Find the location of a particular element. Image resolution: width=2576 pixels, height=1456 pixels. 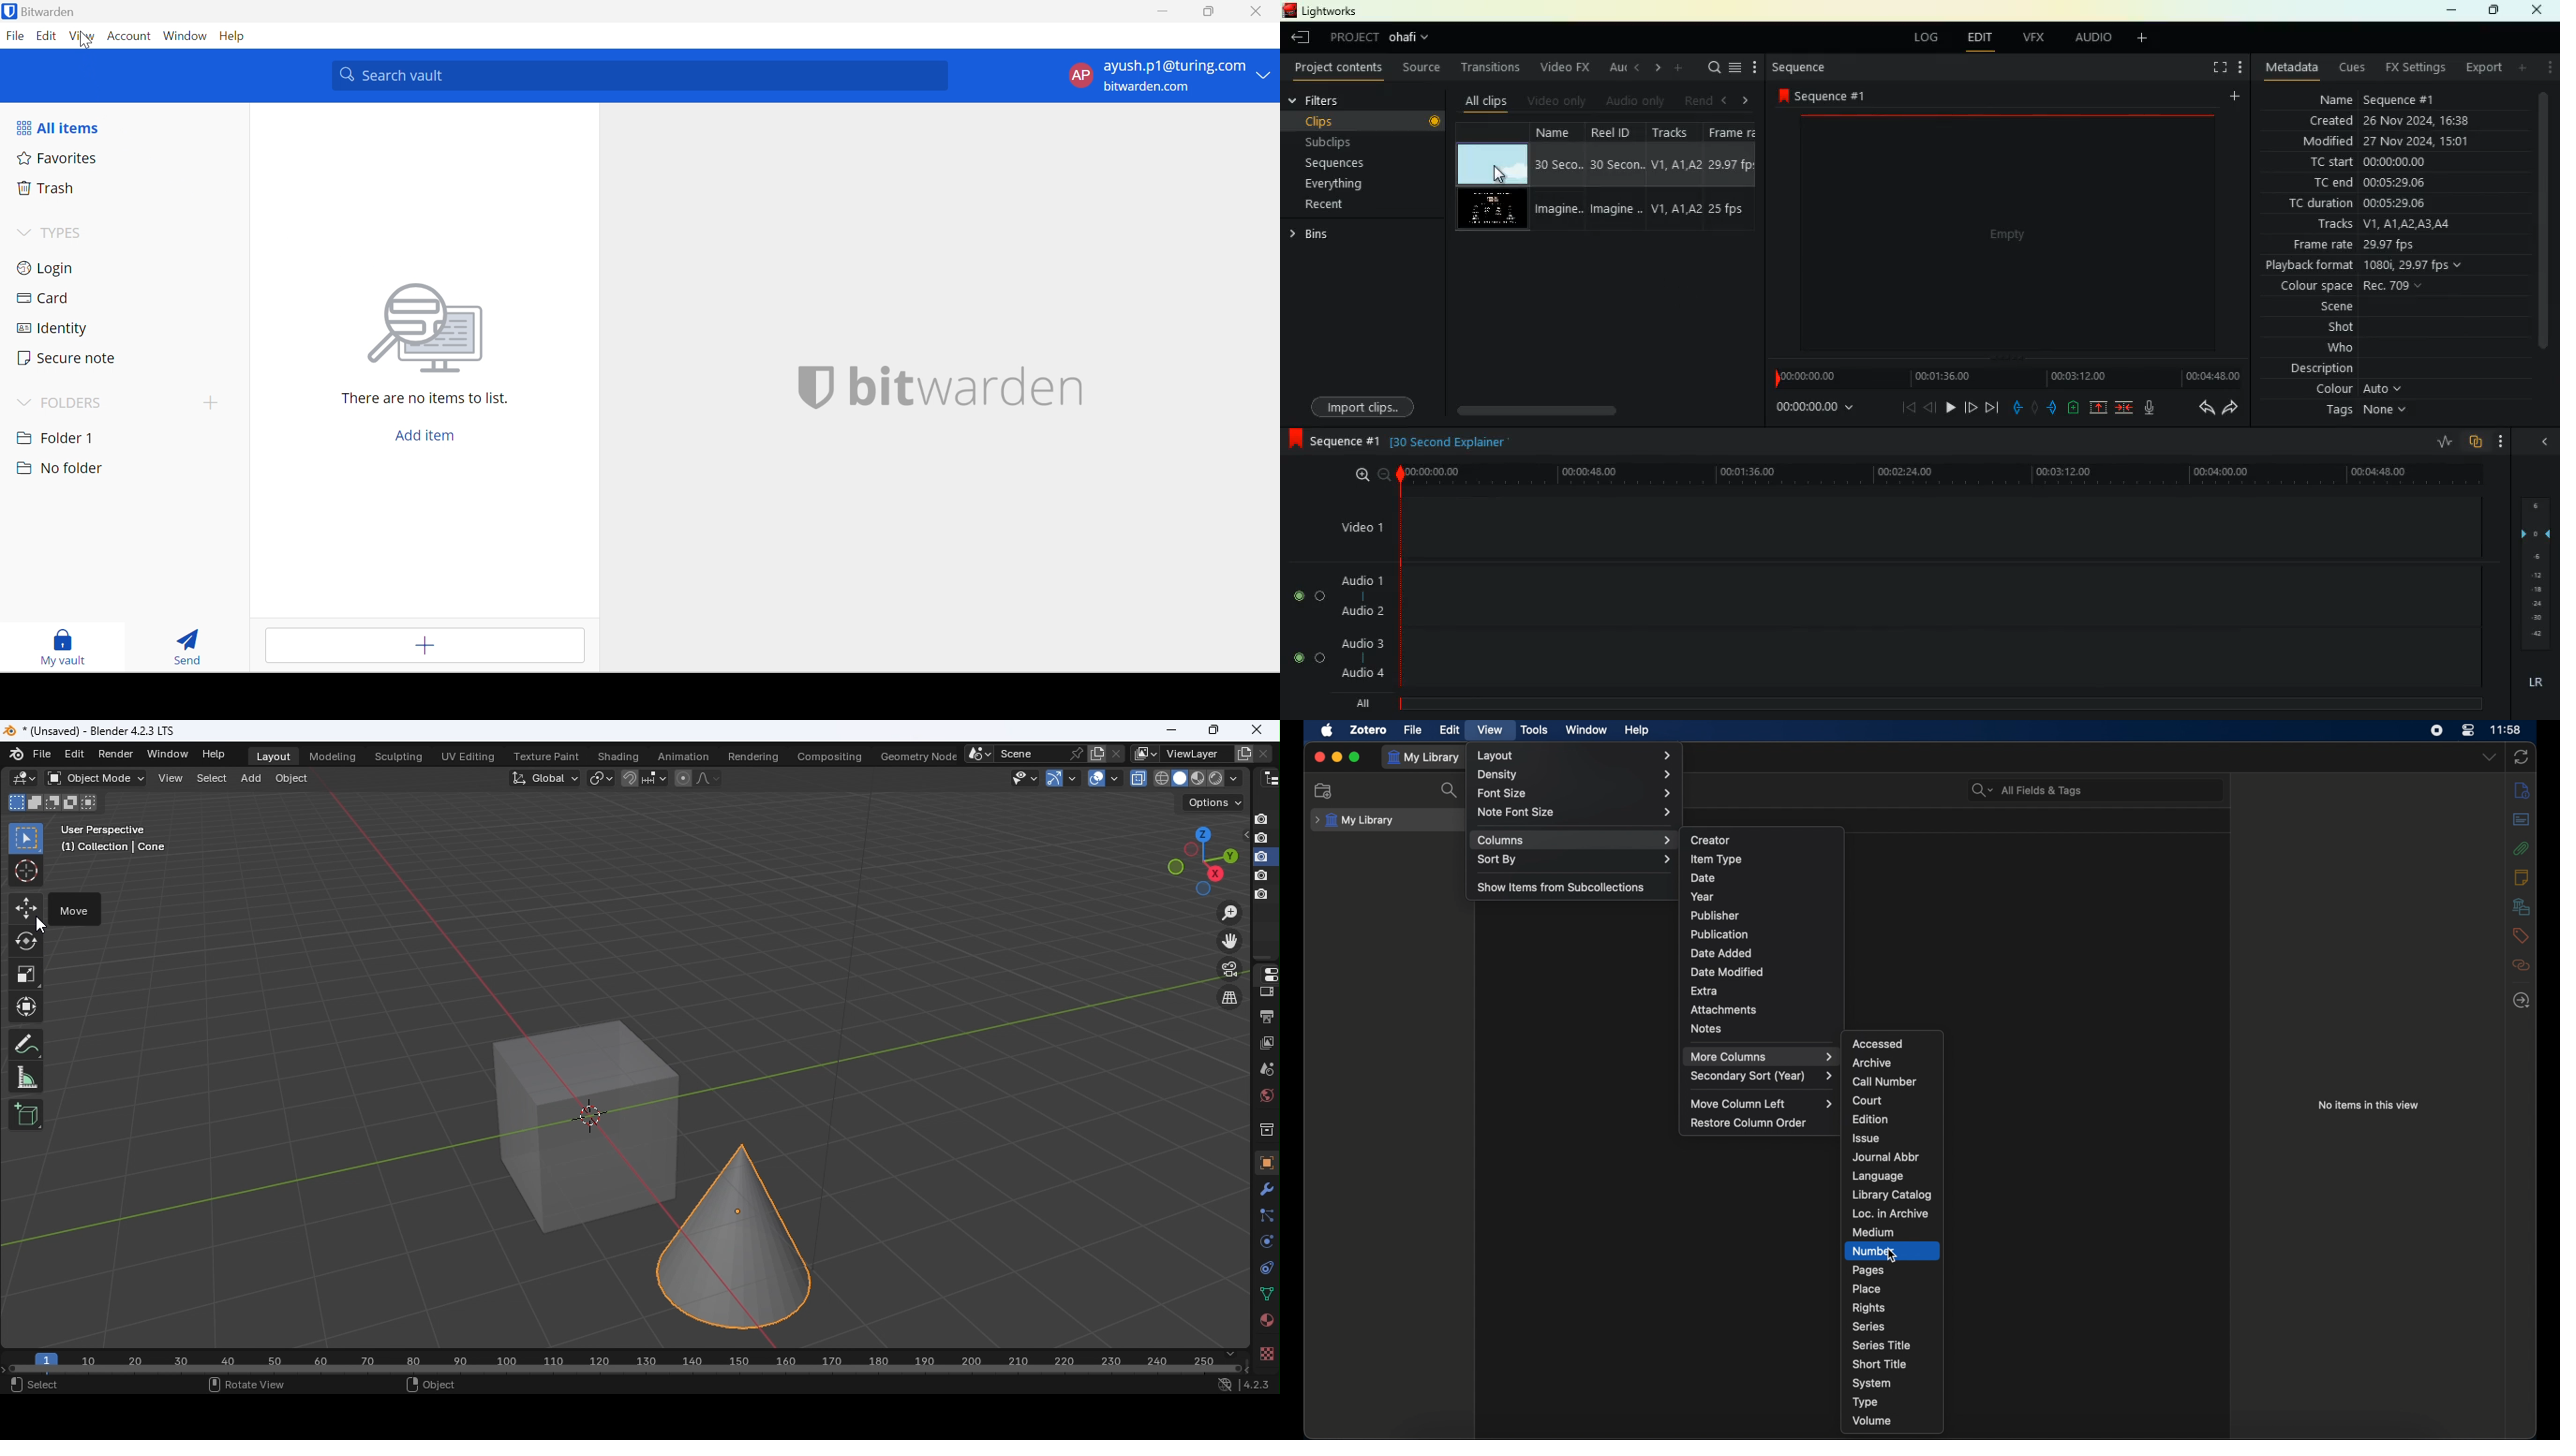

video fx is located at coordinates (1562, 66).